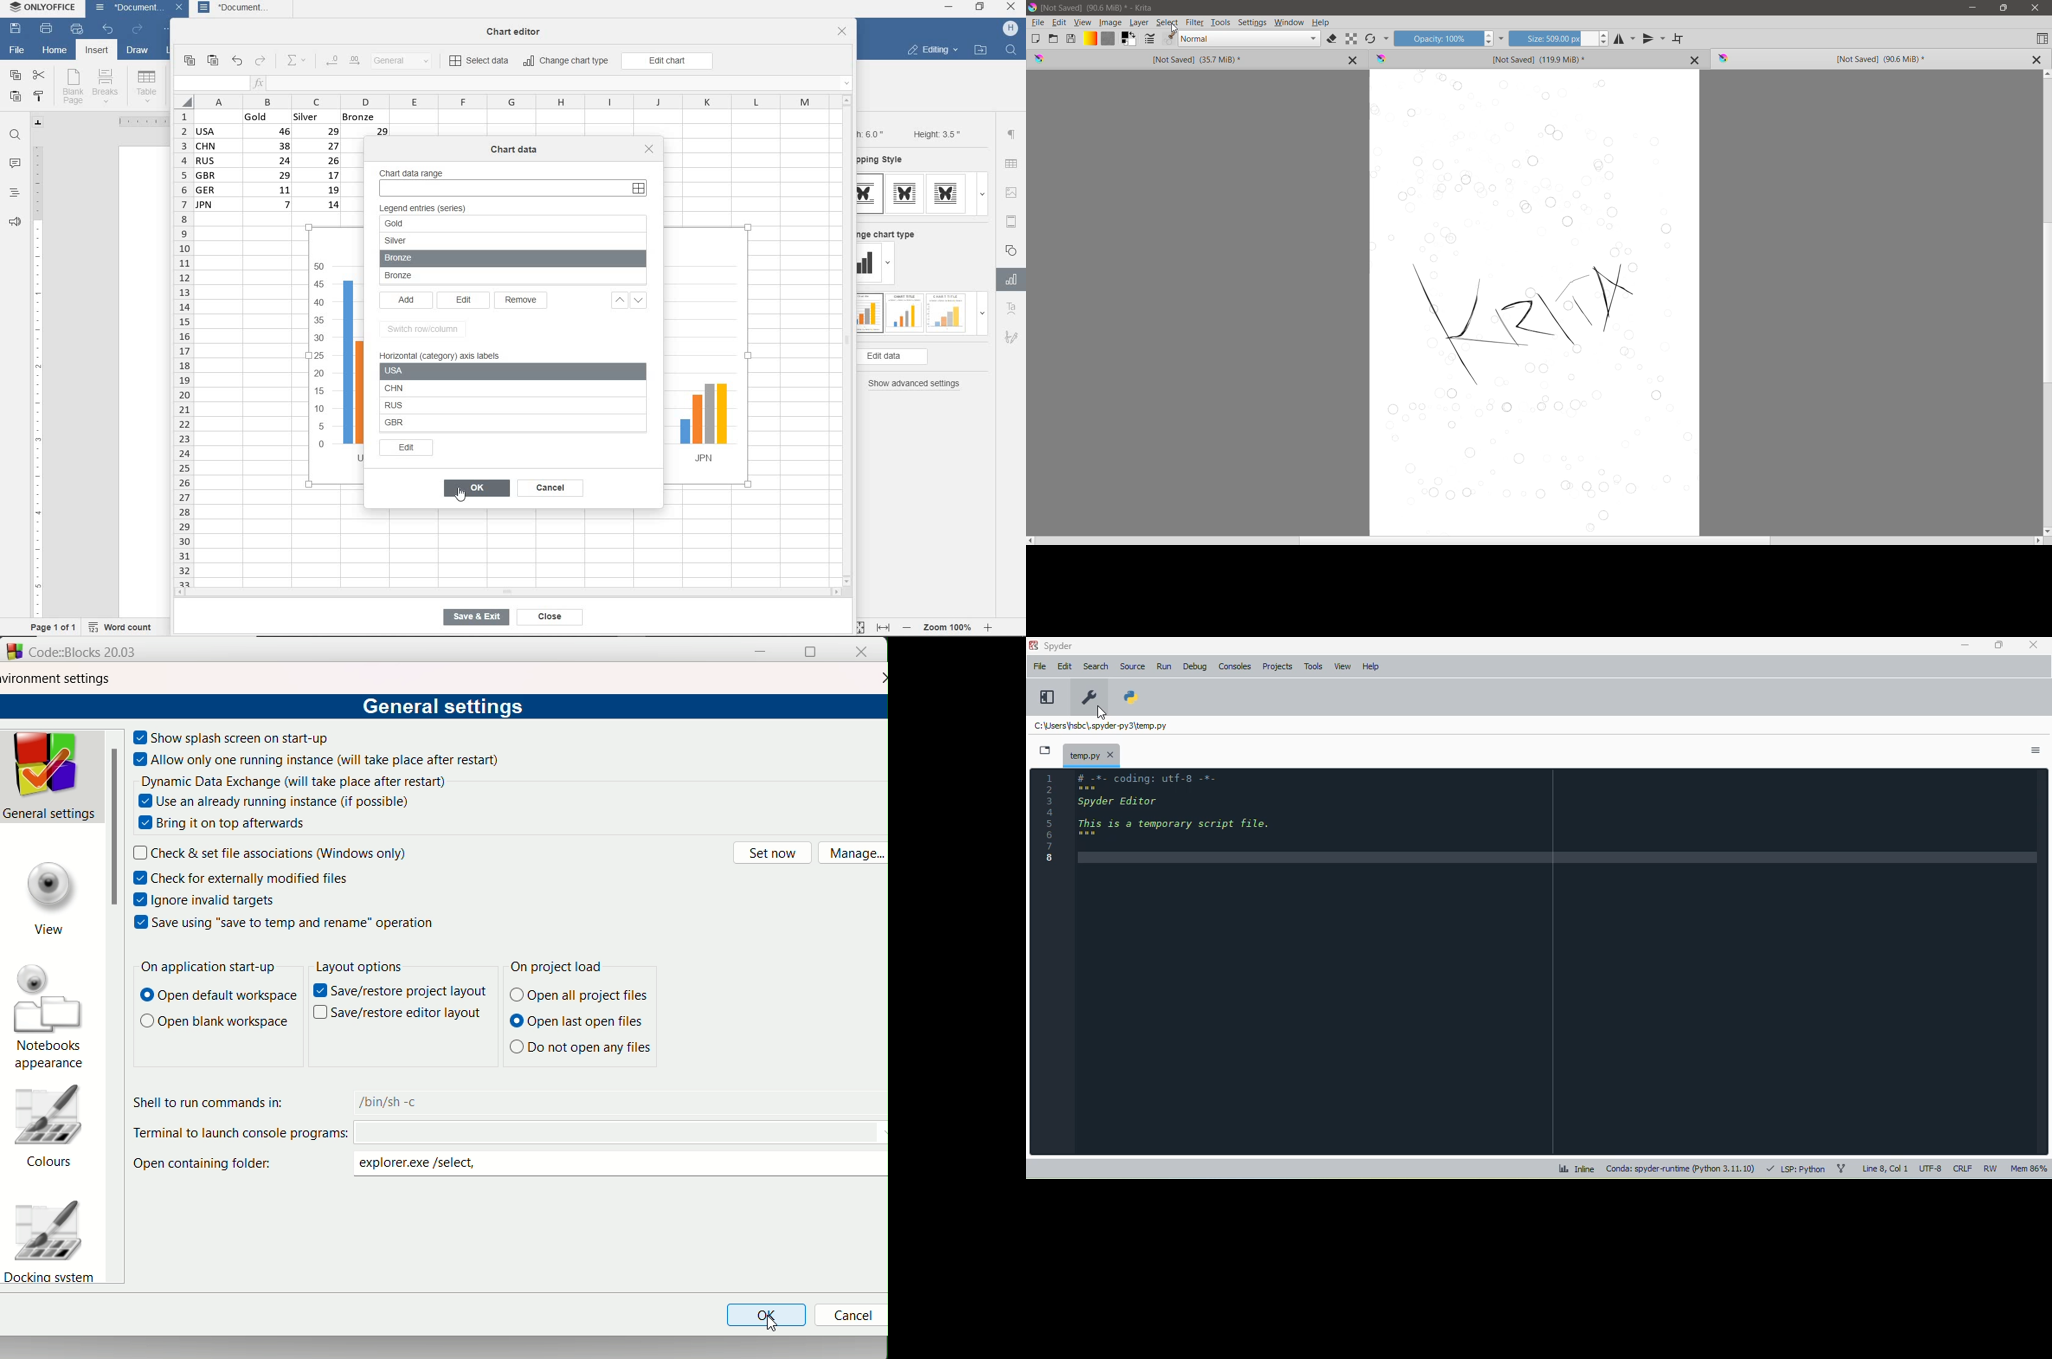 Image resolution: width=2072 pixels, height=1372 pixels. I want to click on RW, so click(1991, 1168).